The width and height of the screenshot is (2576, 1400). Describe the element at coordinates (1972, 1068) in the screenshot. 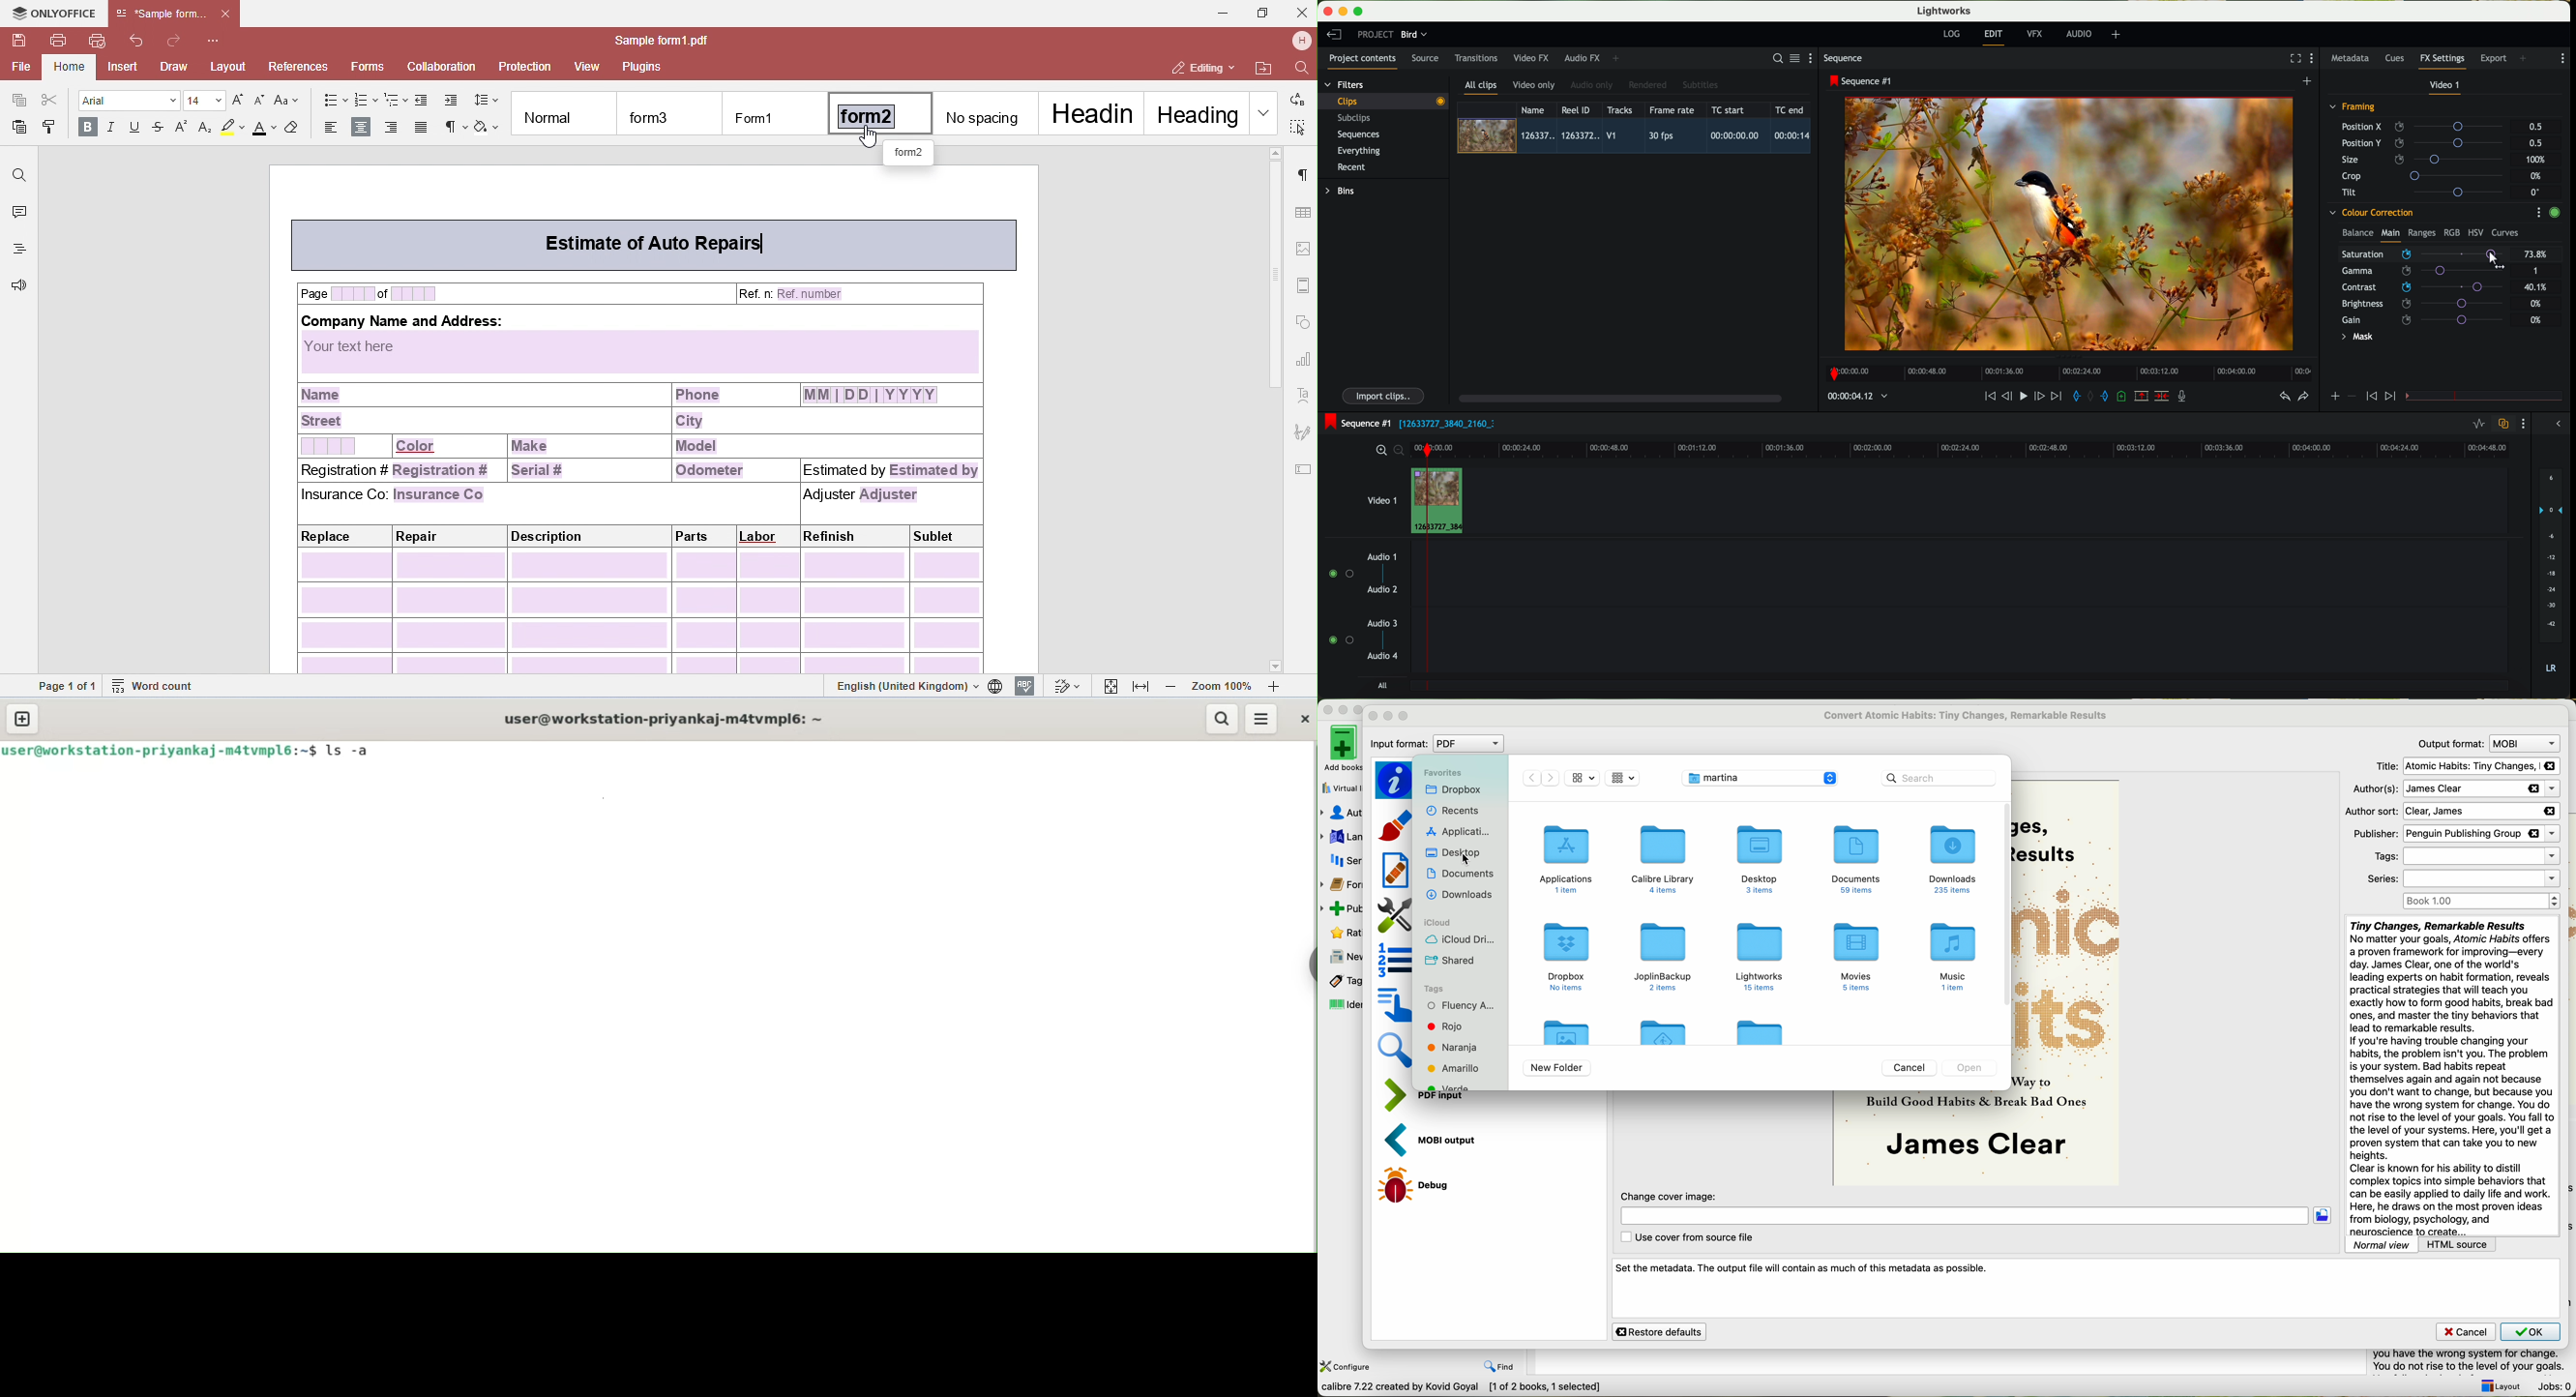

I see `disable open button` at that location.